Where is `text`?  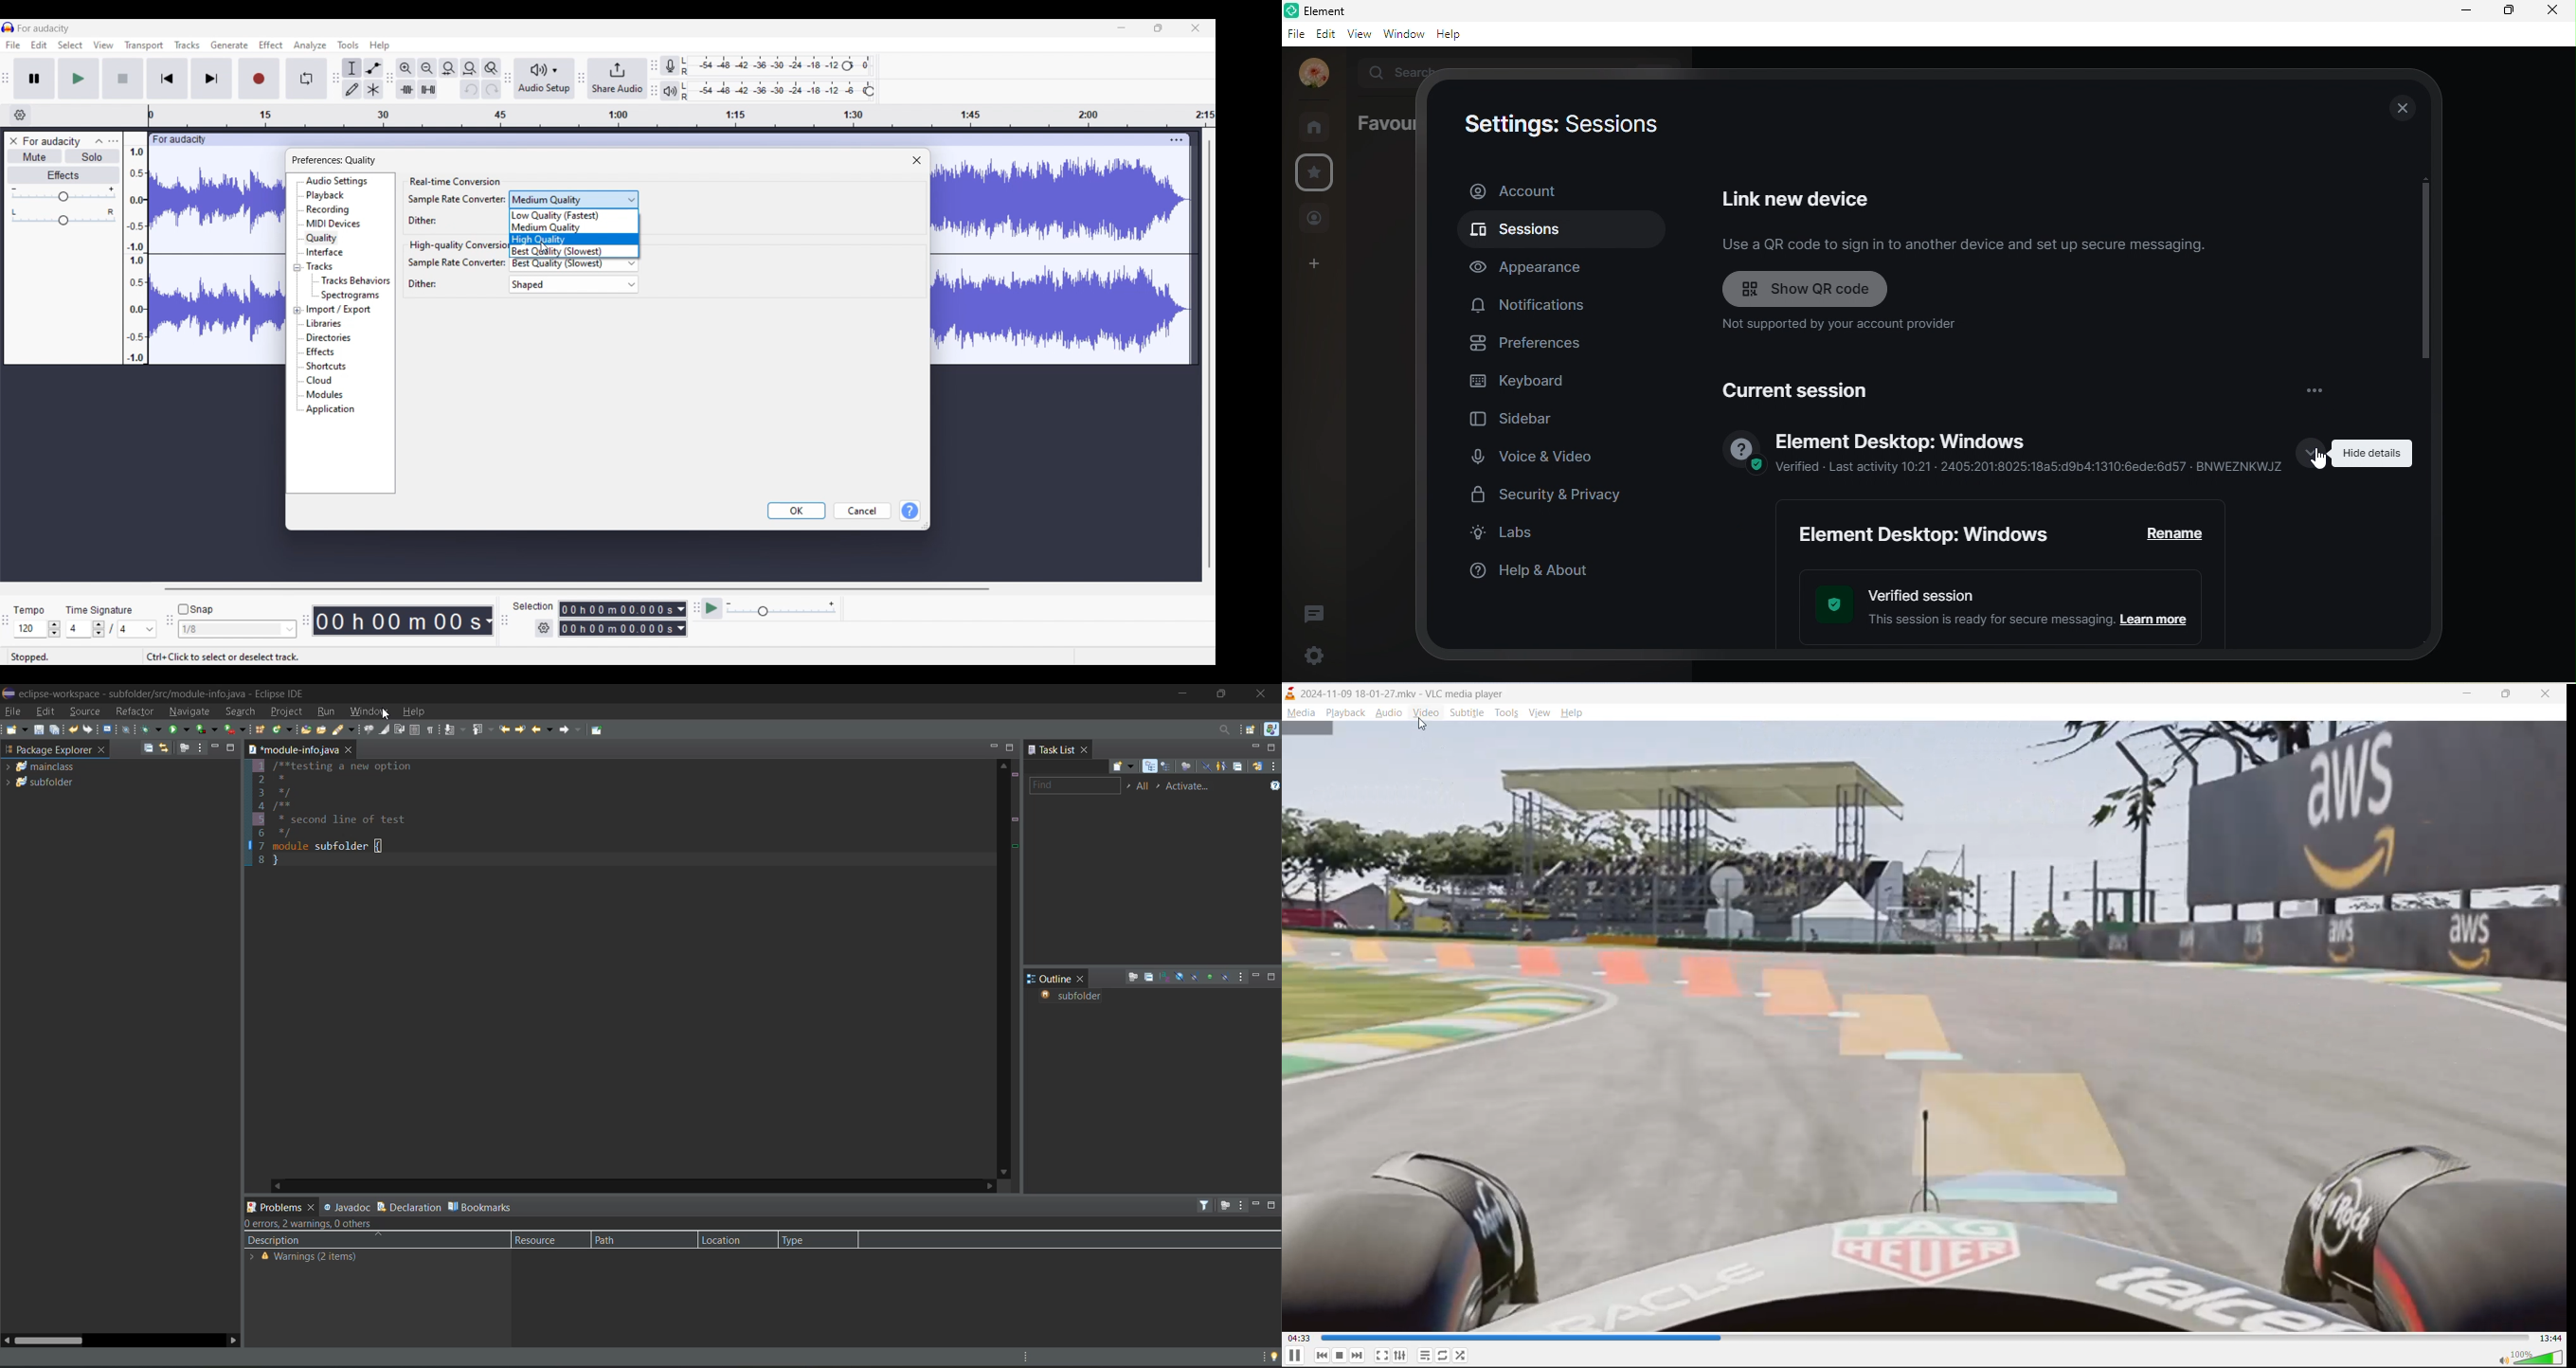
text is located at coordinates (455, 262).